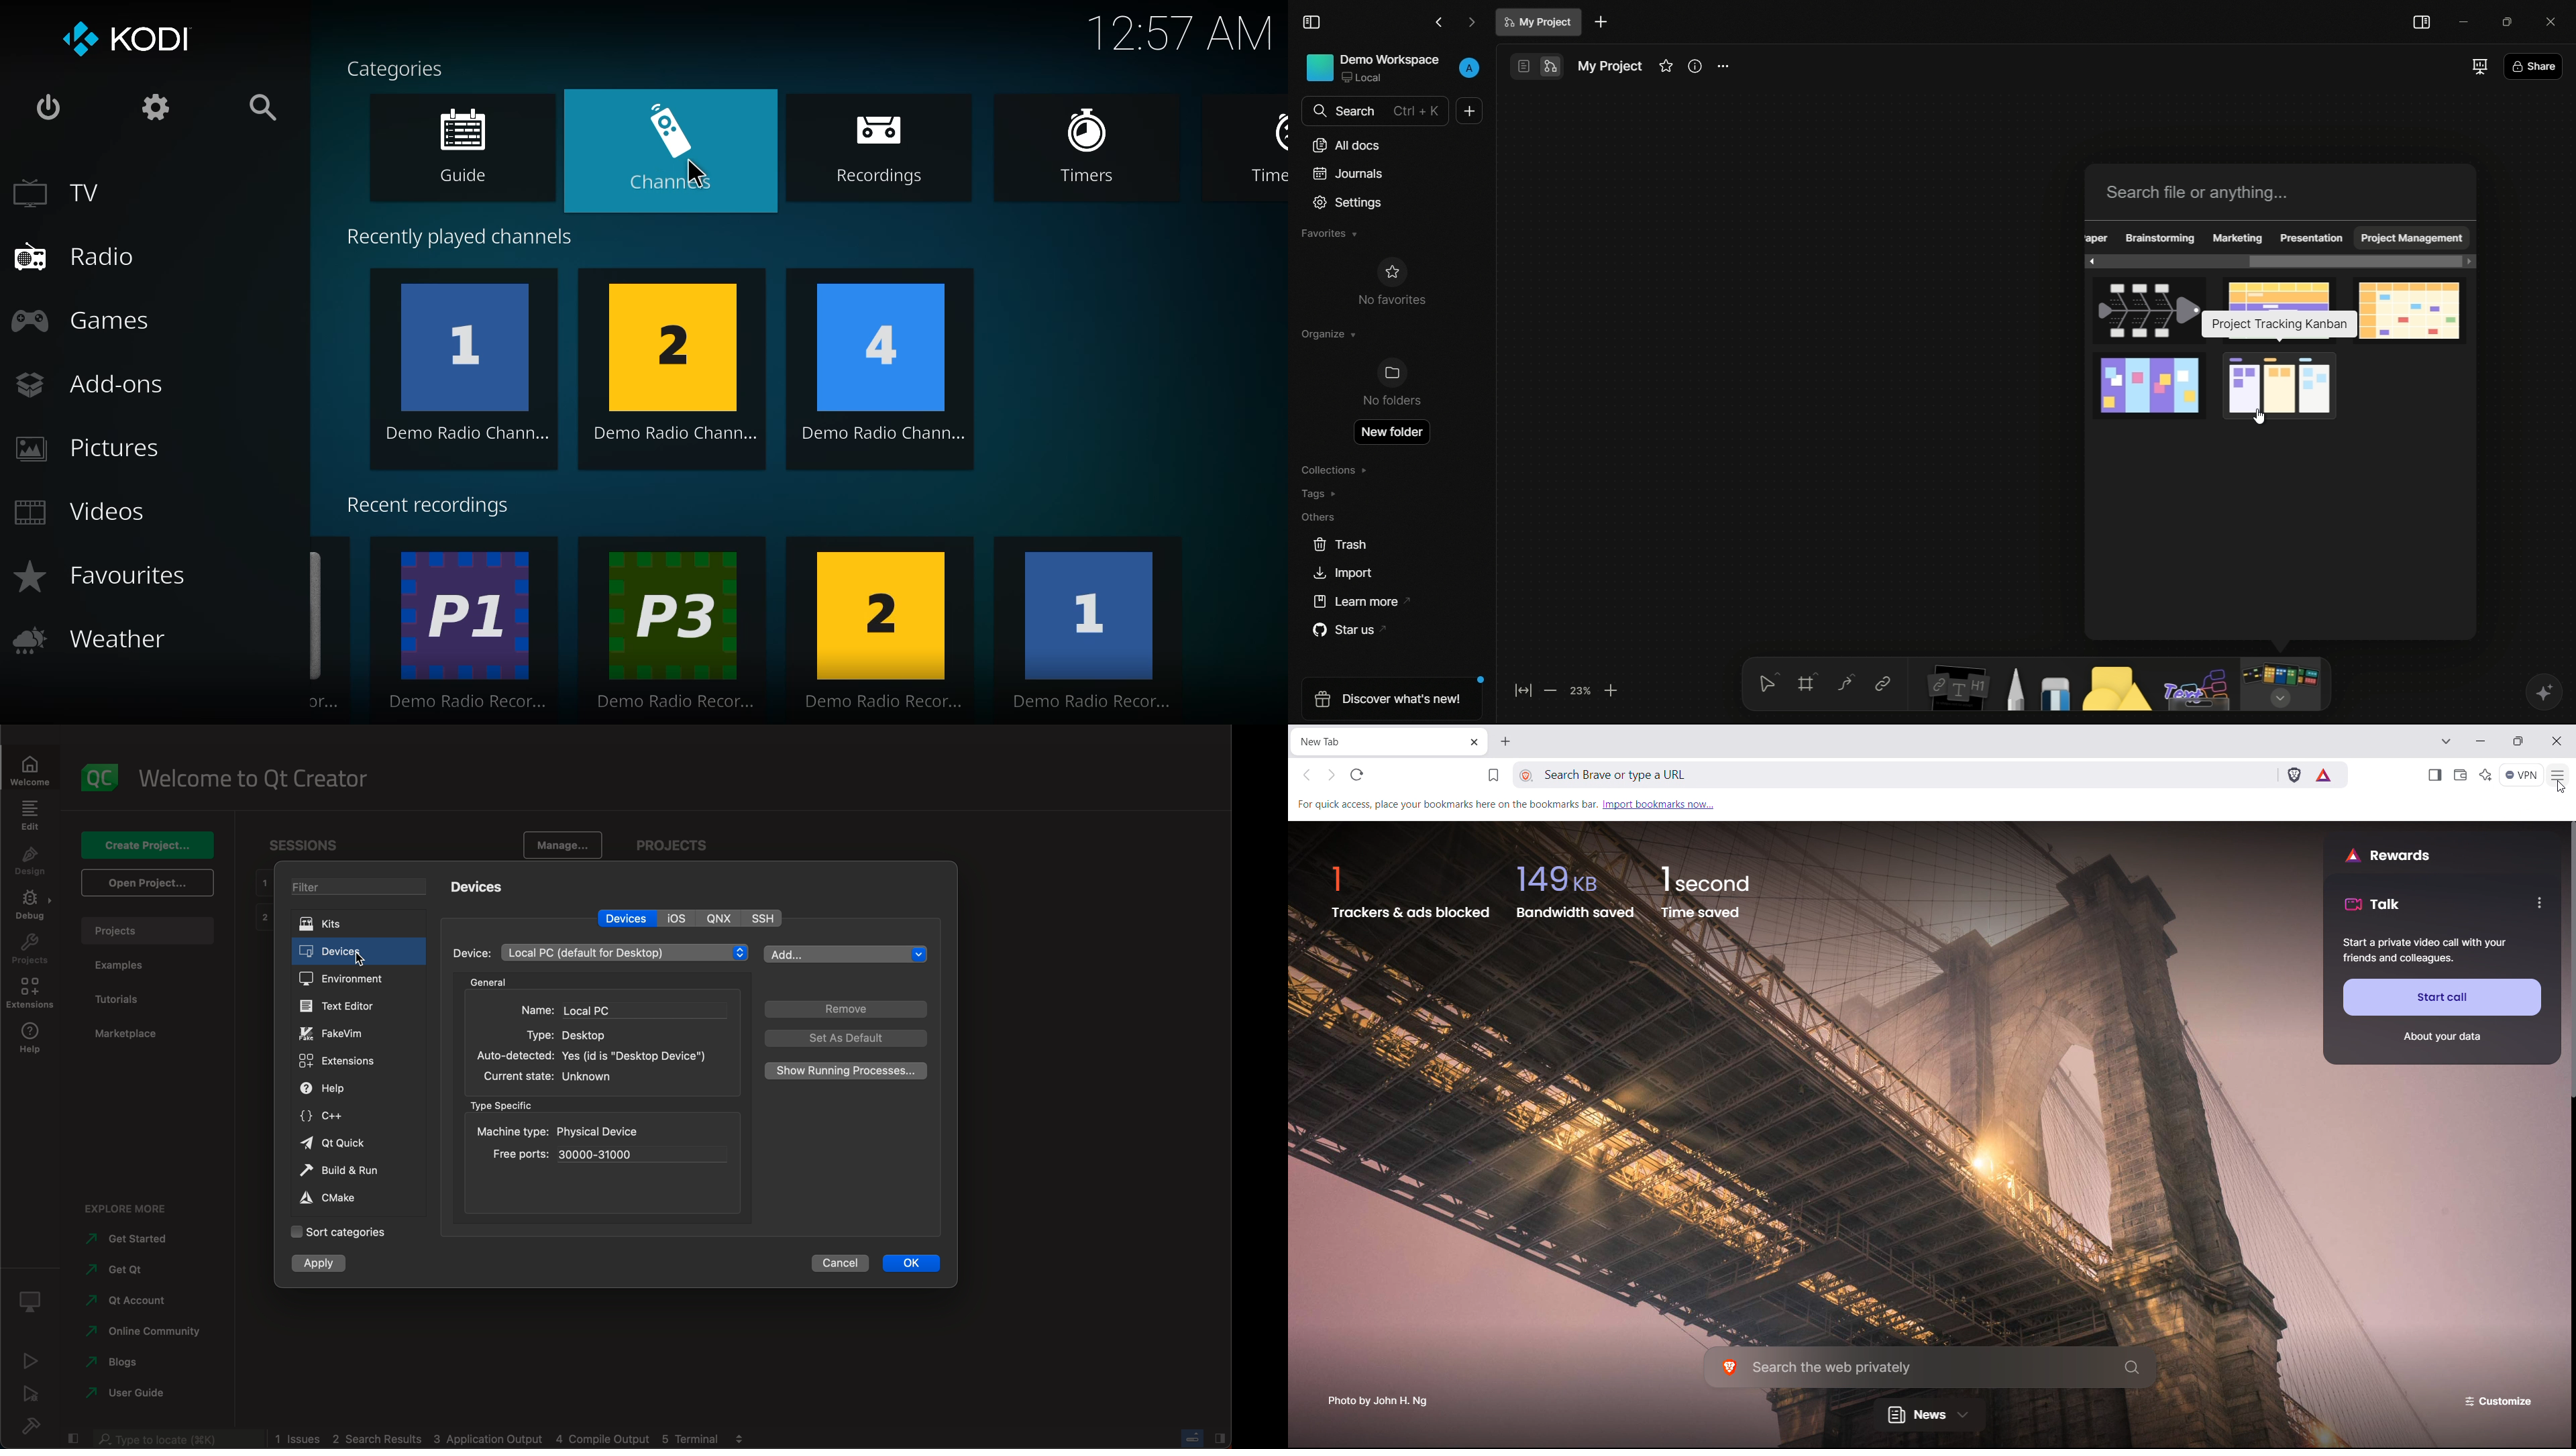  Describe the element at coordinates (1540, 22) in the screenshot. I see `document name` at that location.